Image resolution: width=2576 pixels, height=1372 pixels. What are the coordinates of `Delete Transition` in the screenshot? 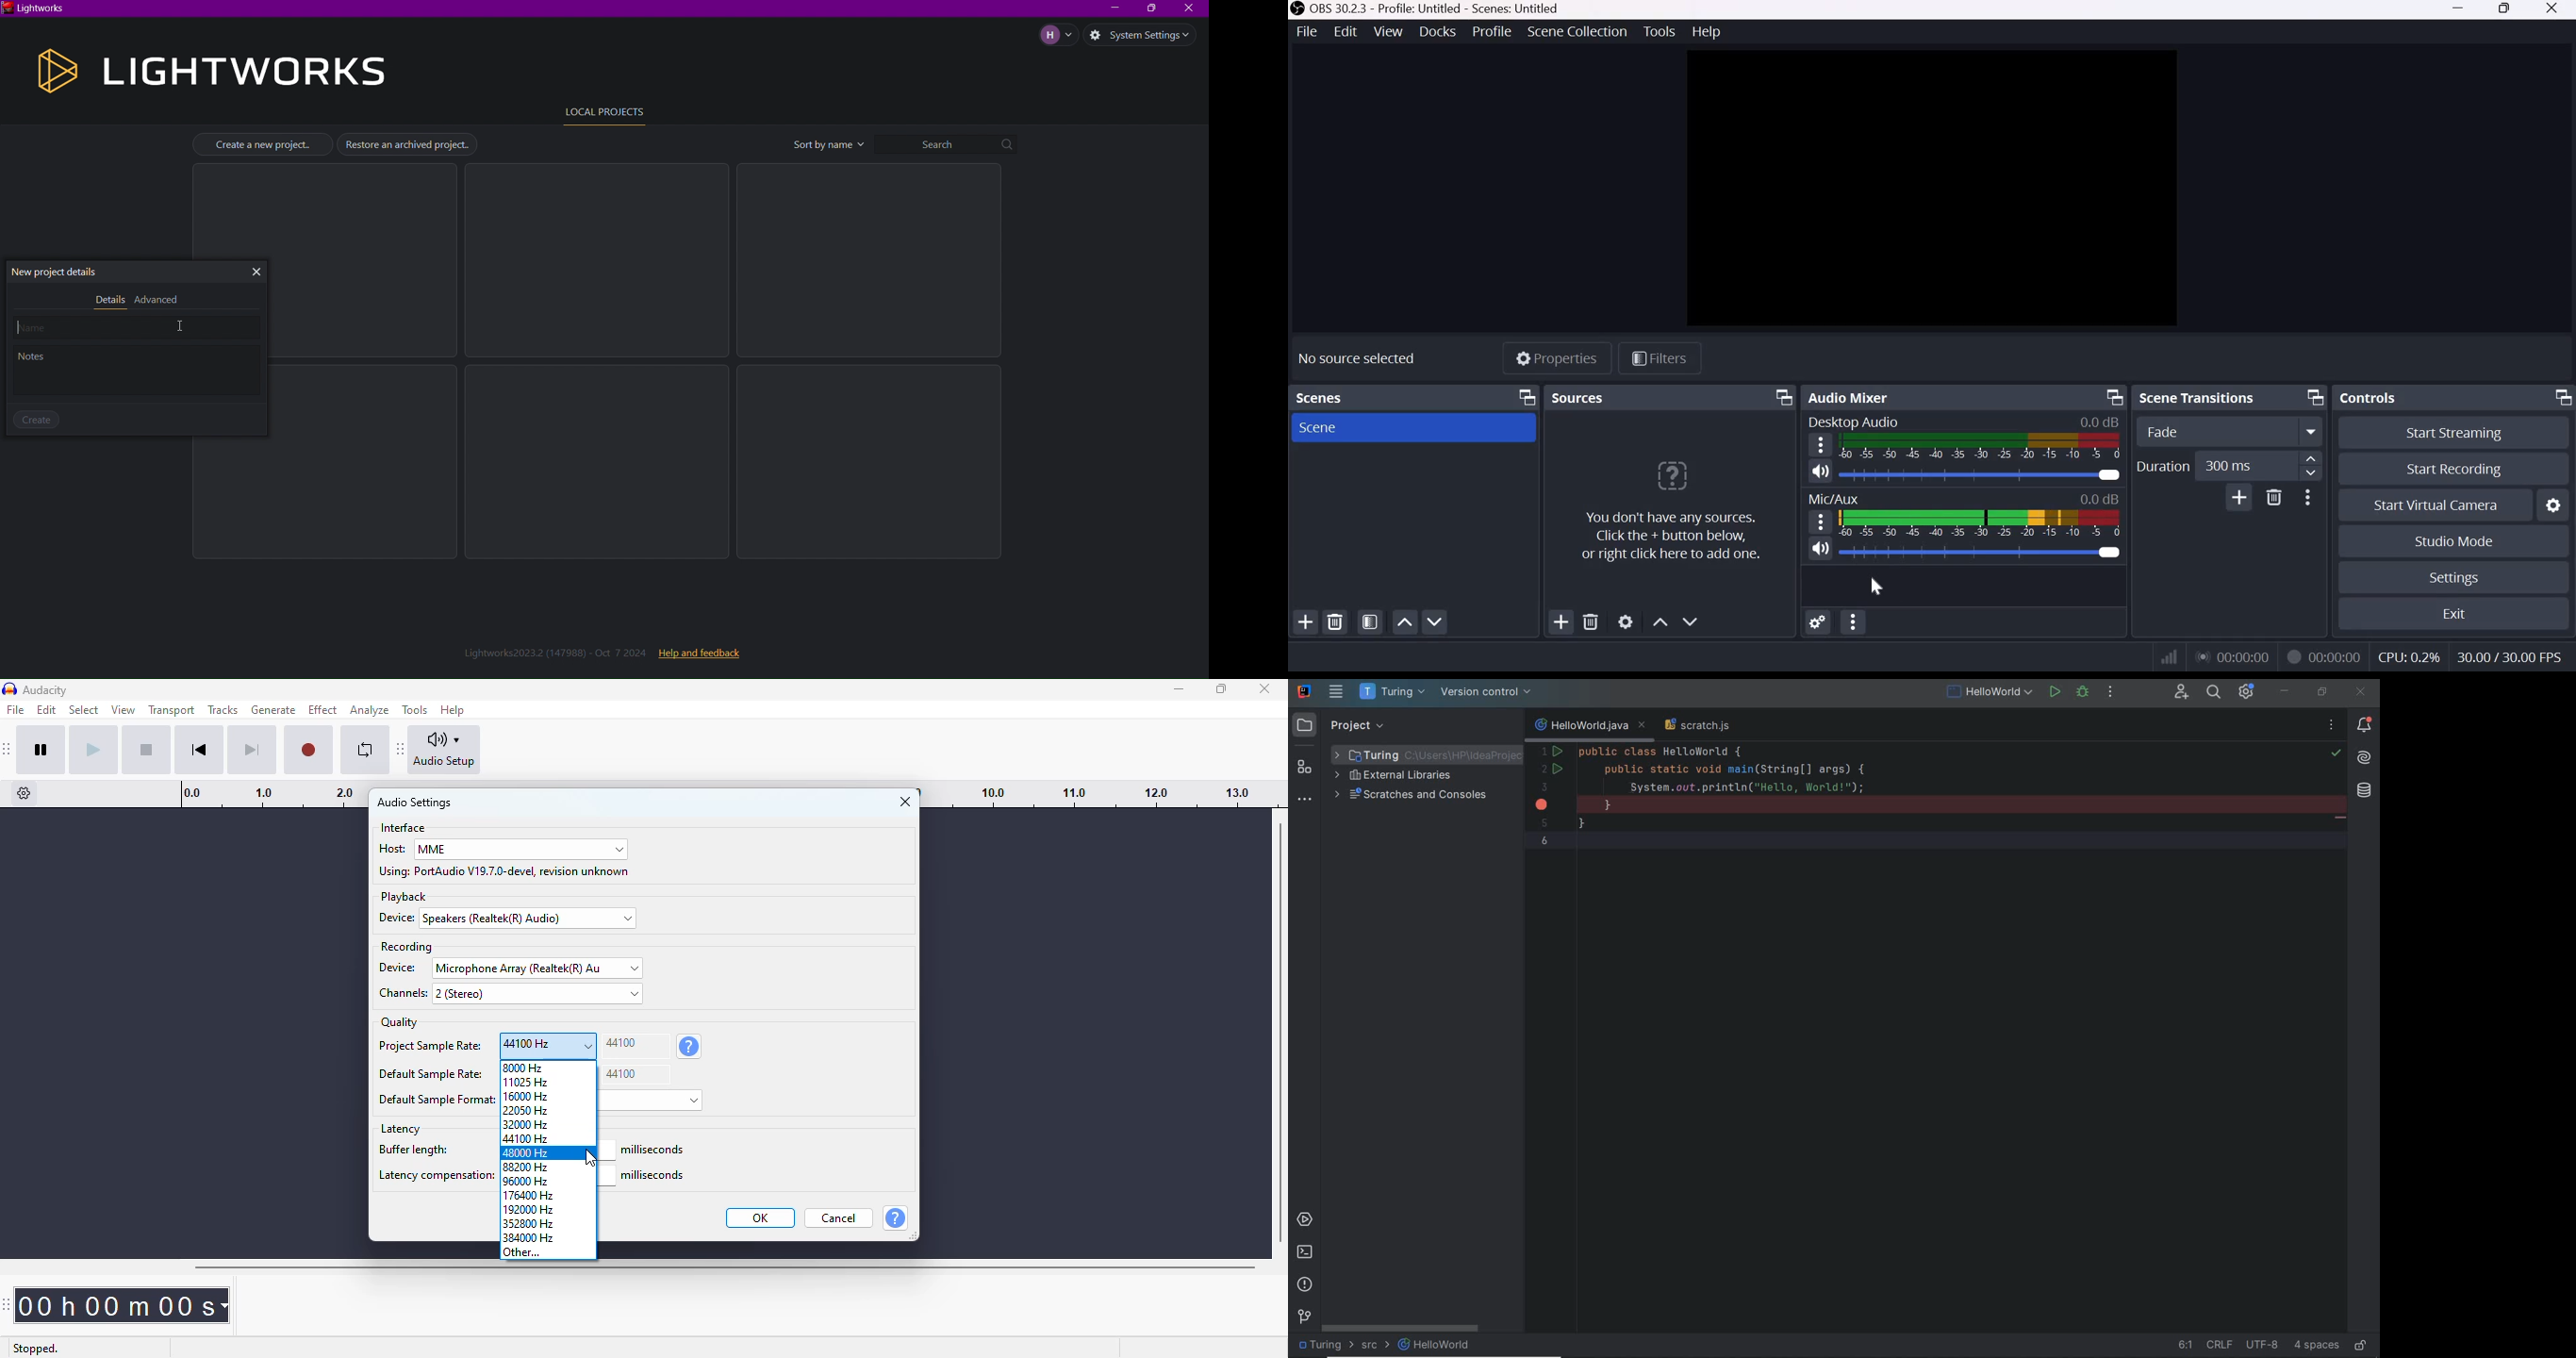 It's located at (2275, 497).